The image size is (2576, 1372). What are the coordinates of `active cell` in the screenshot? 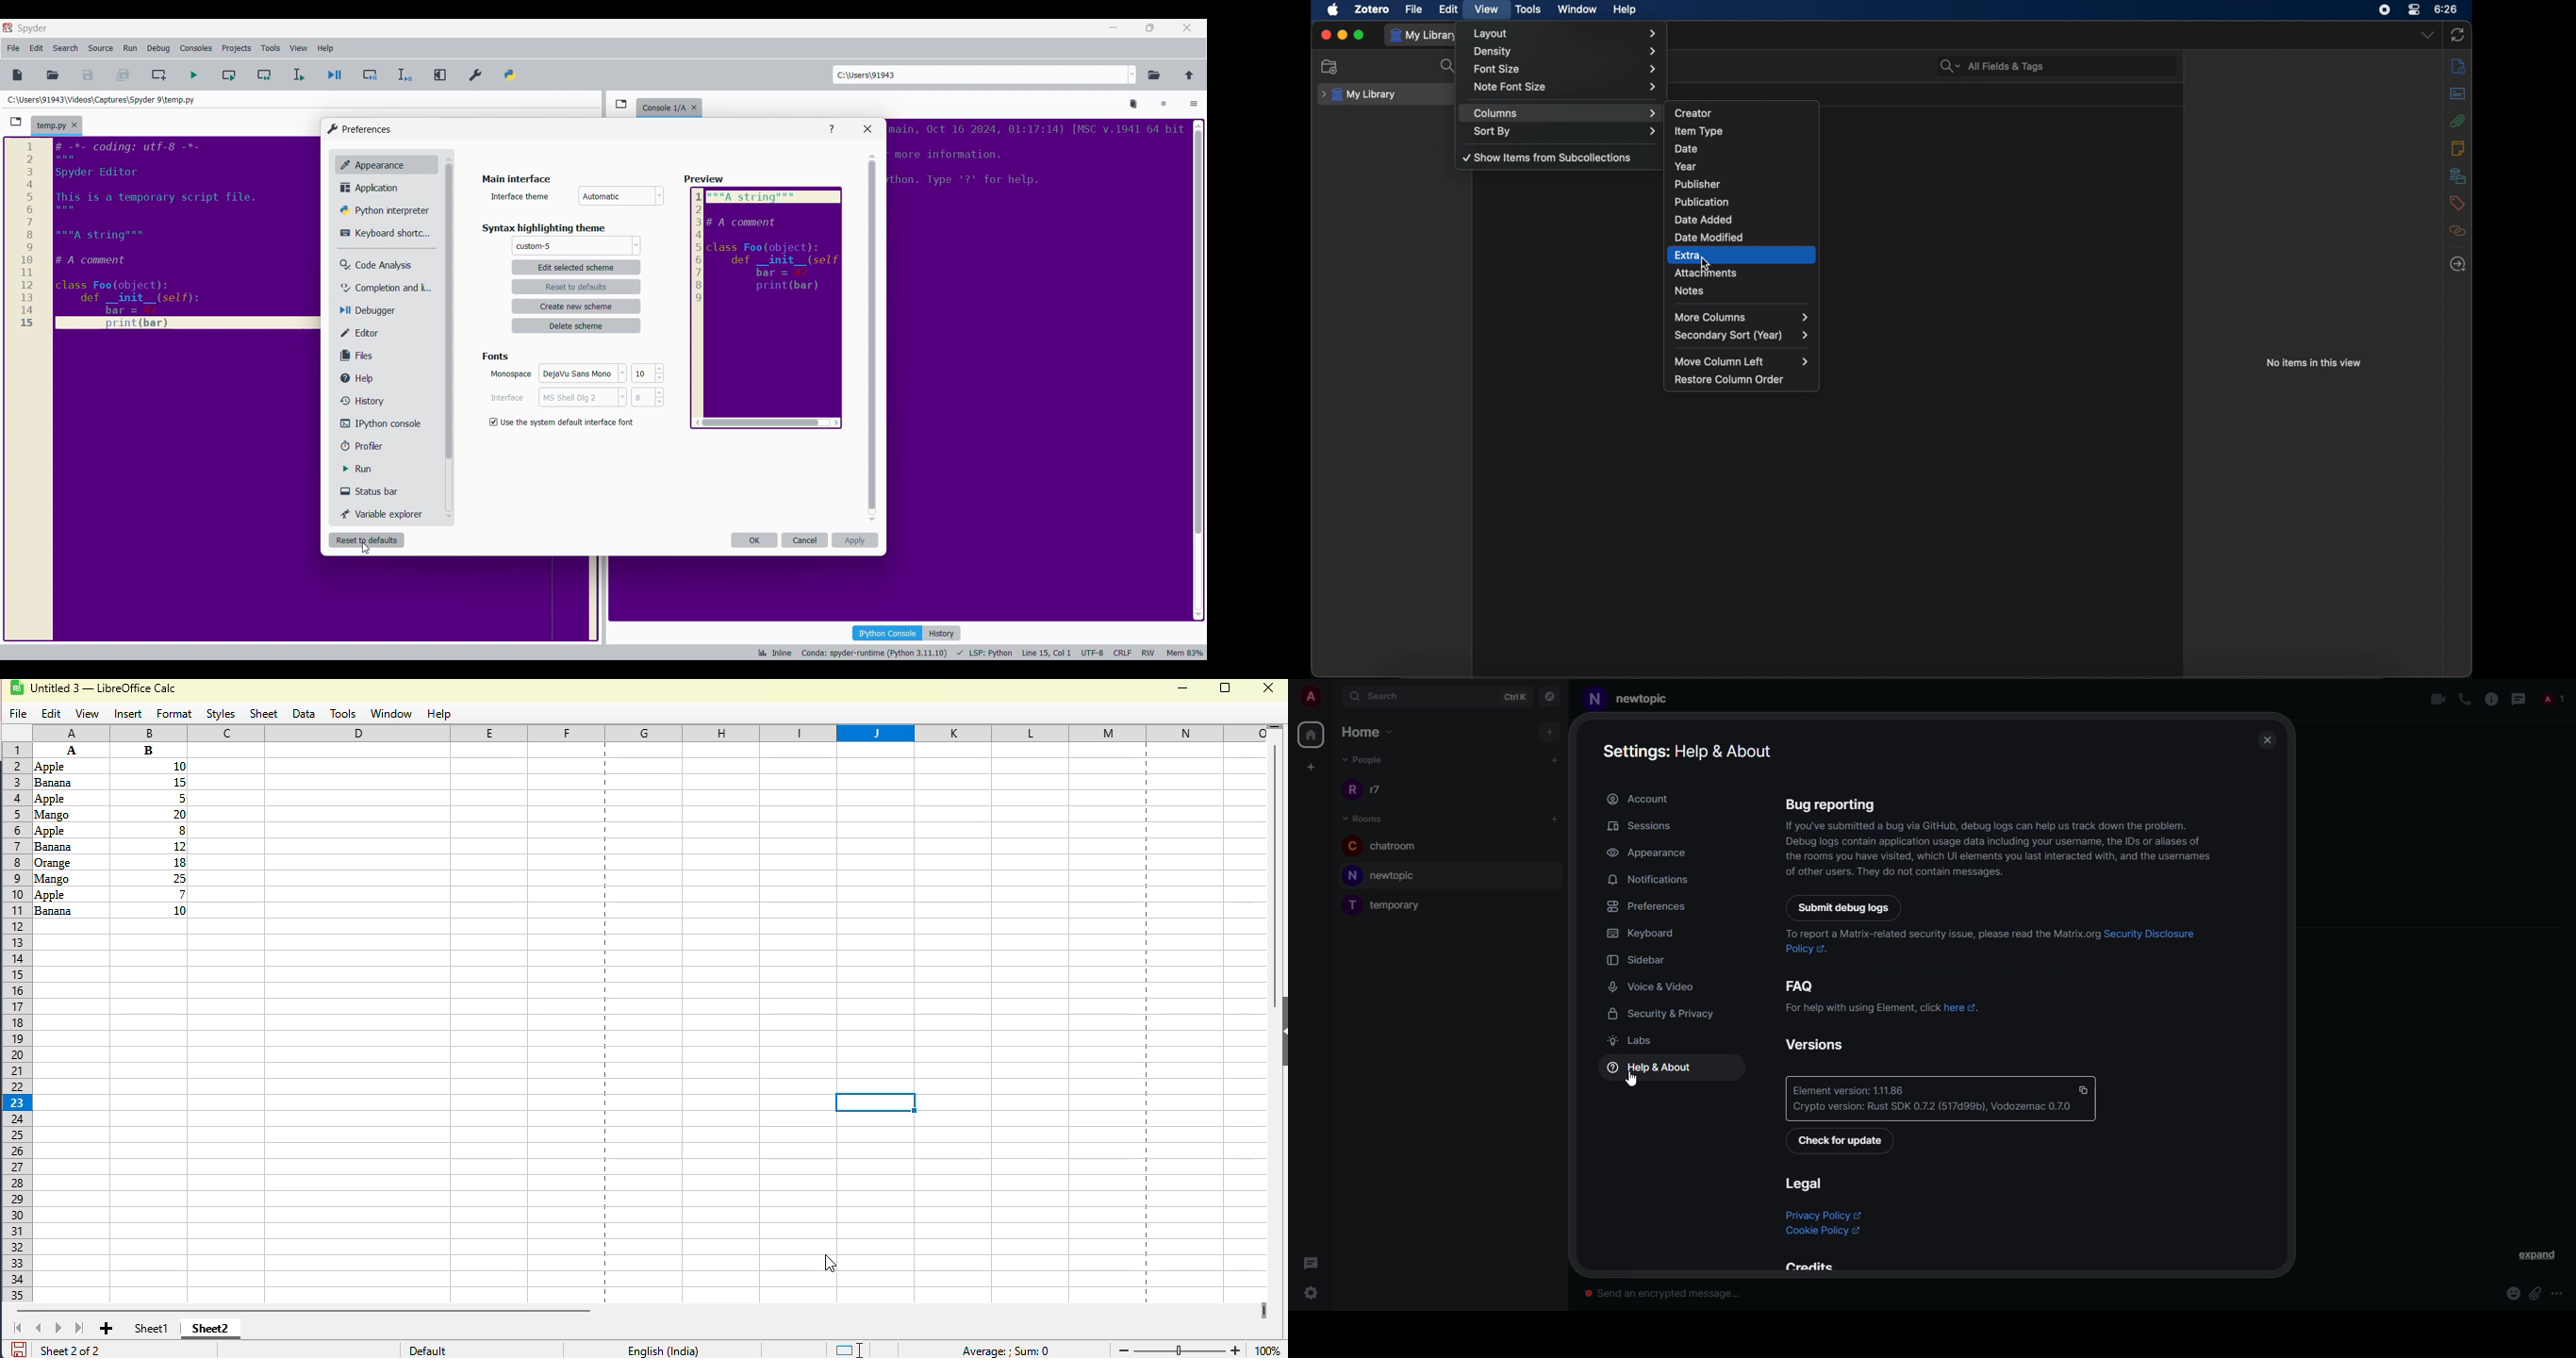 It's located at (876, 1102).